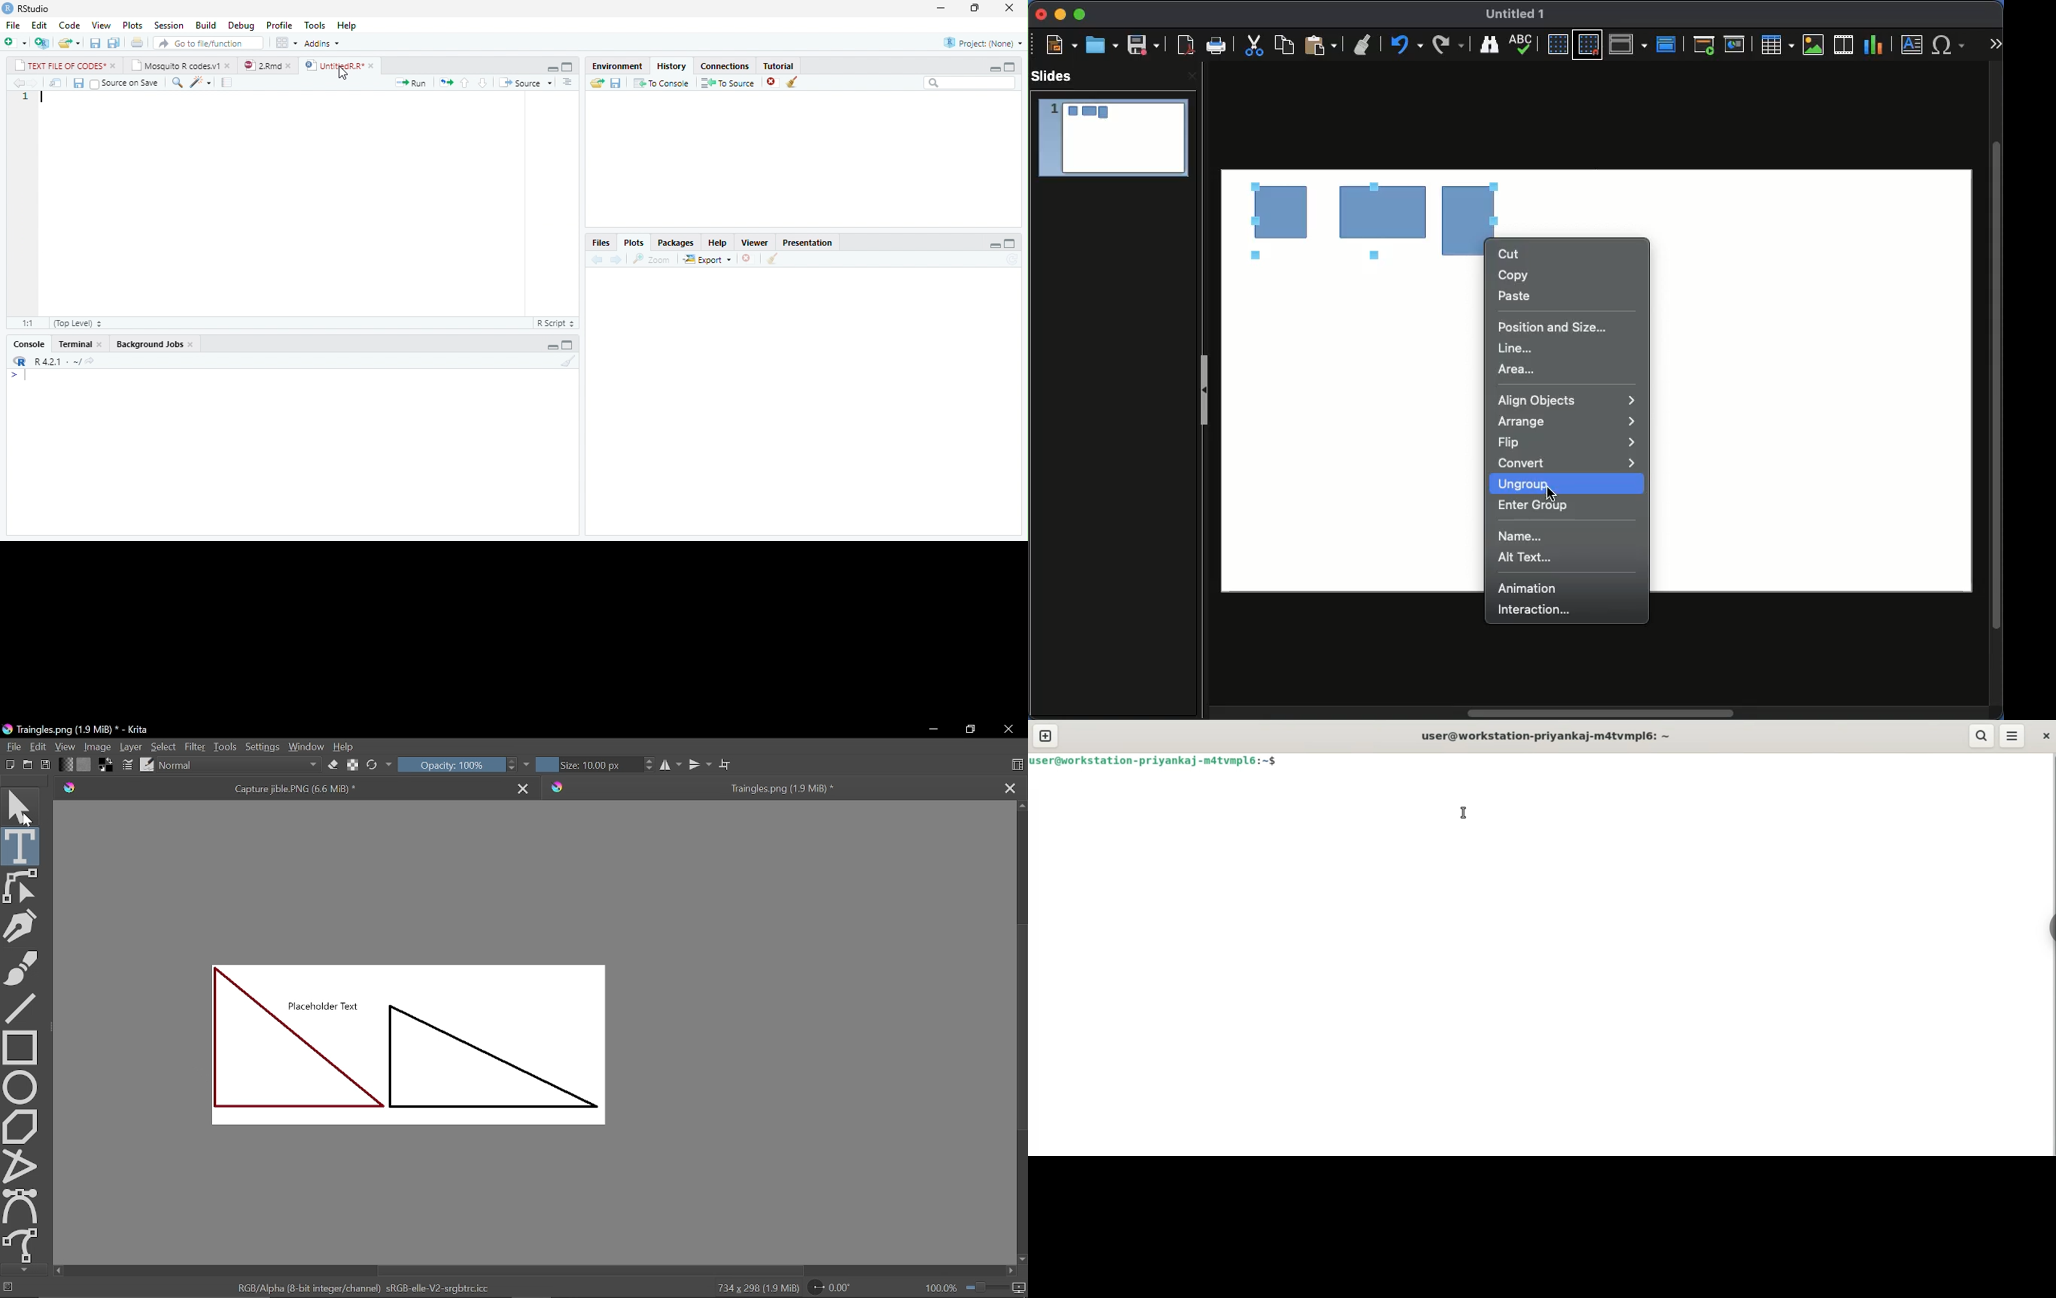 Image resolution: width=2072 pixels, height=1316 pixels. Describe the element at coordinates (18, 1166) in the screenshot. I see `Polyline tool` at that location.